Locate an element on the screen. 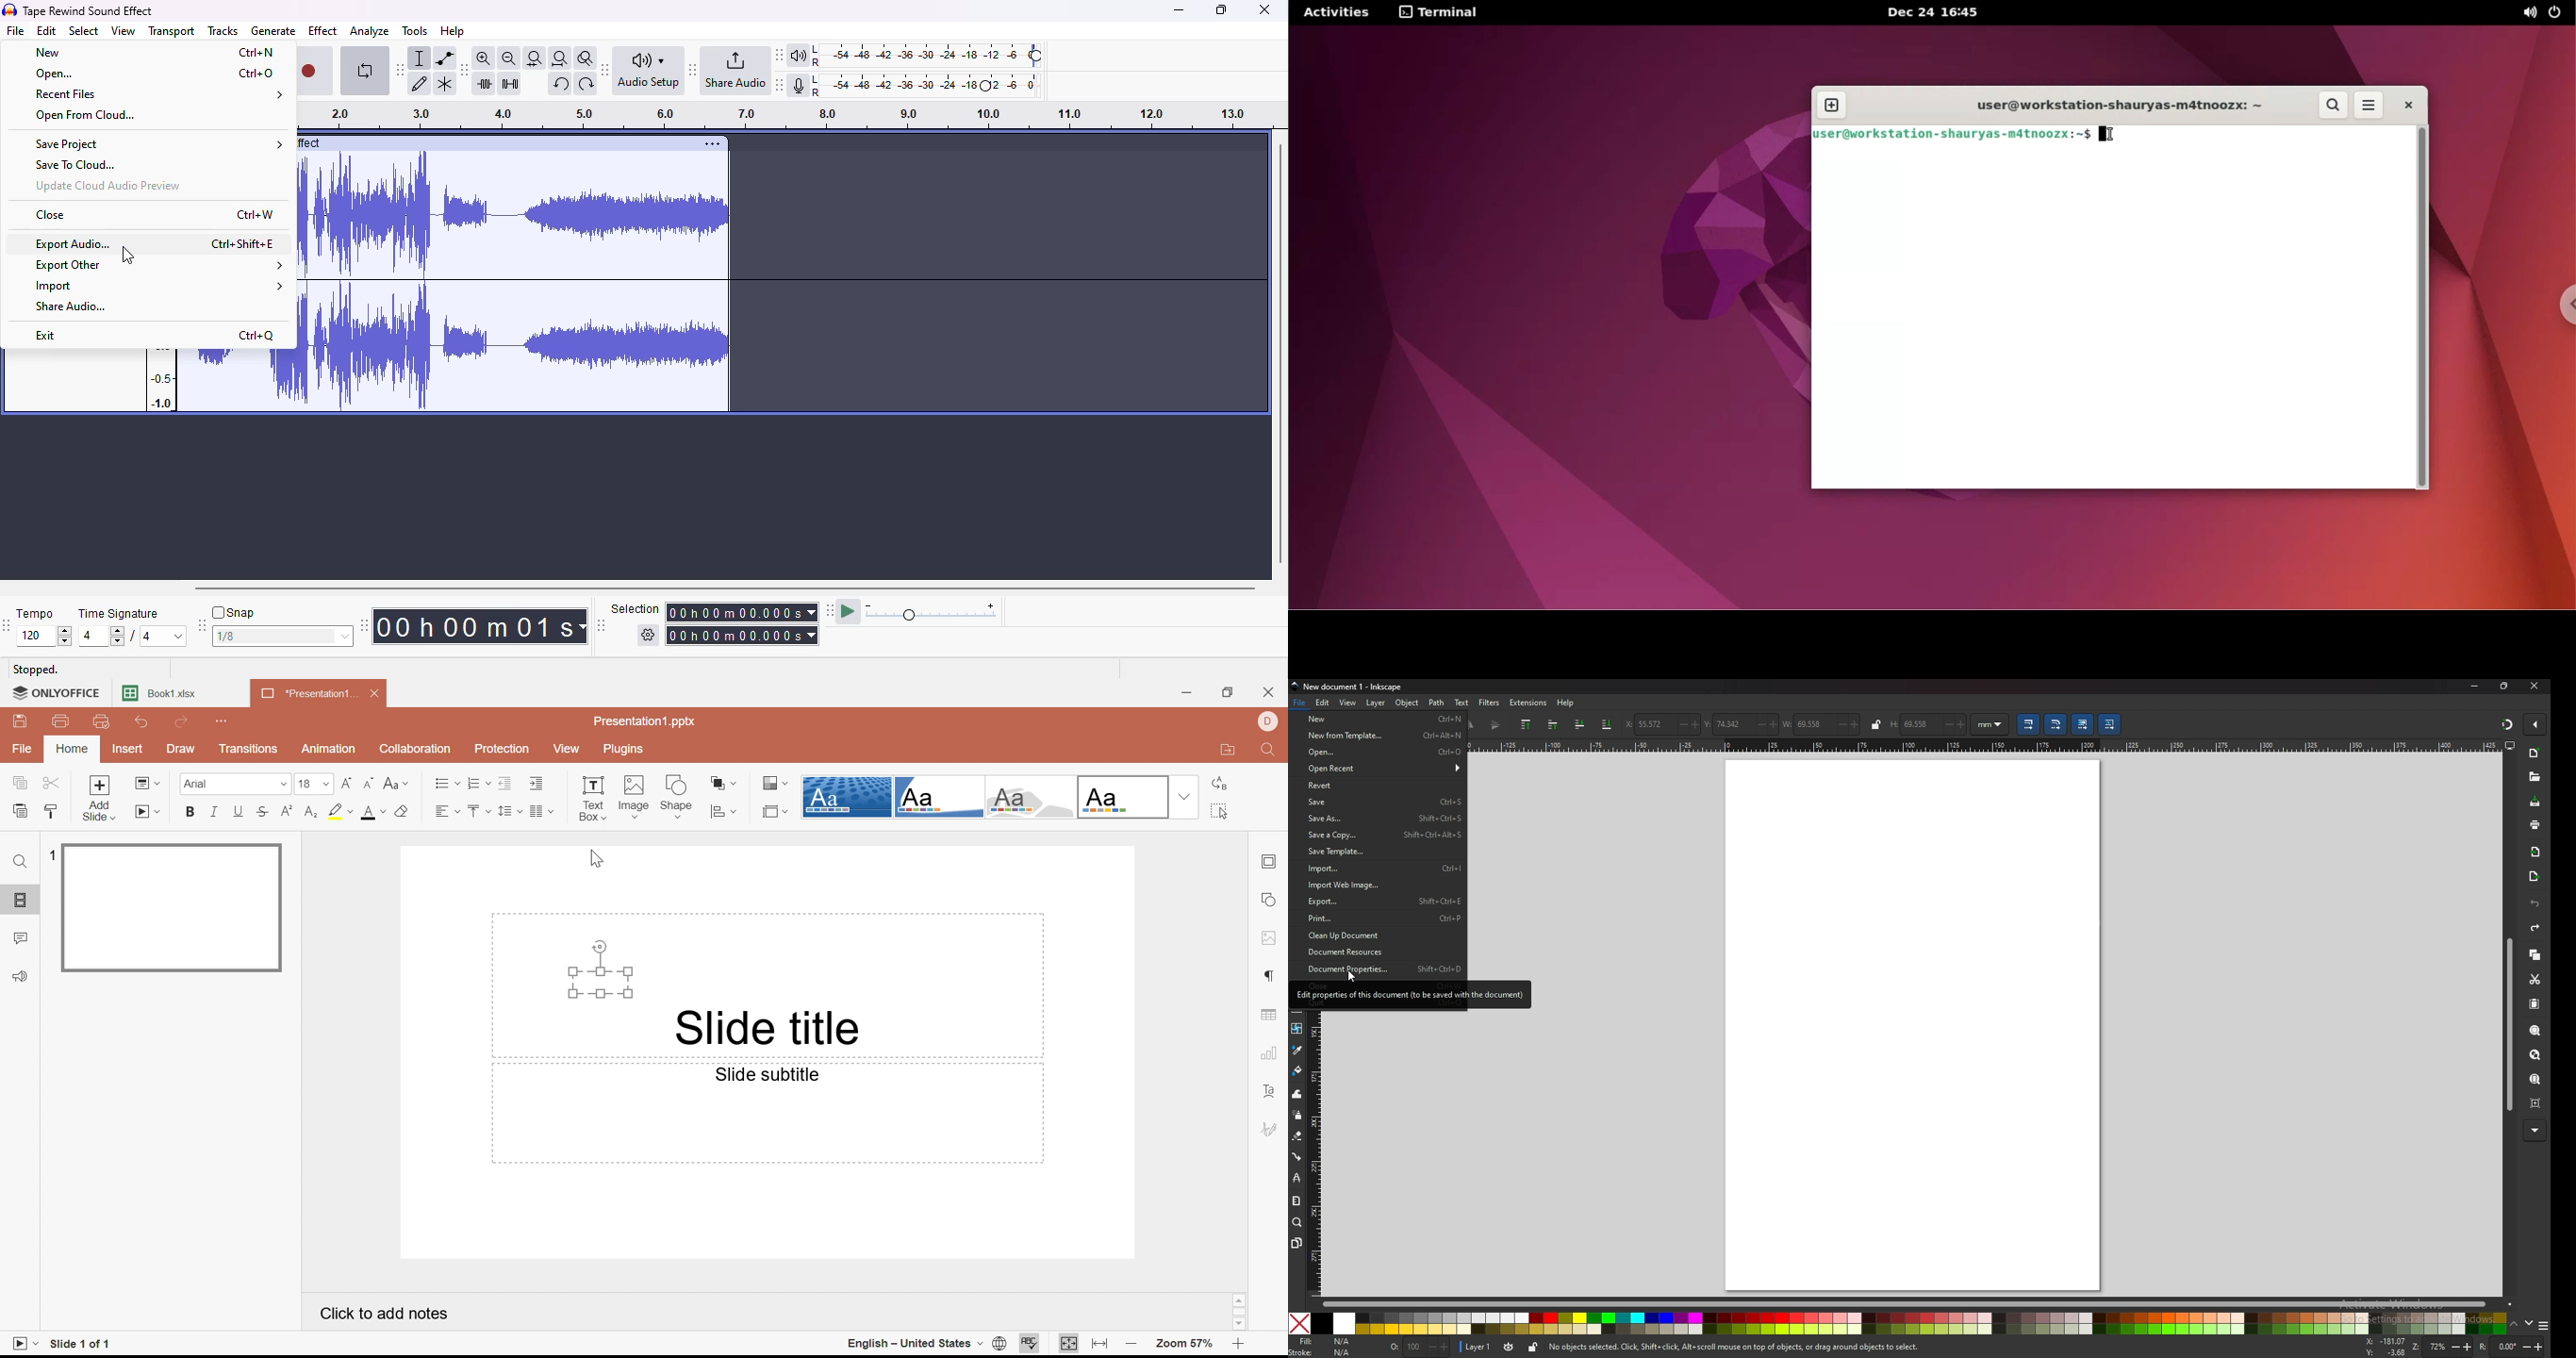  1 is located at coordinates (50, 854).